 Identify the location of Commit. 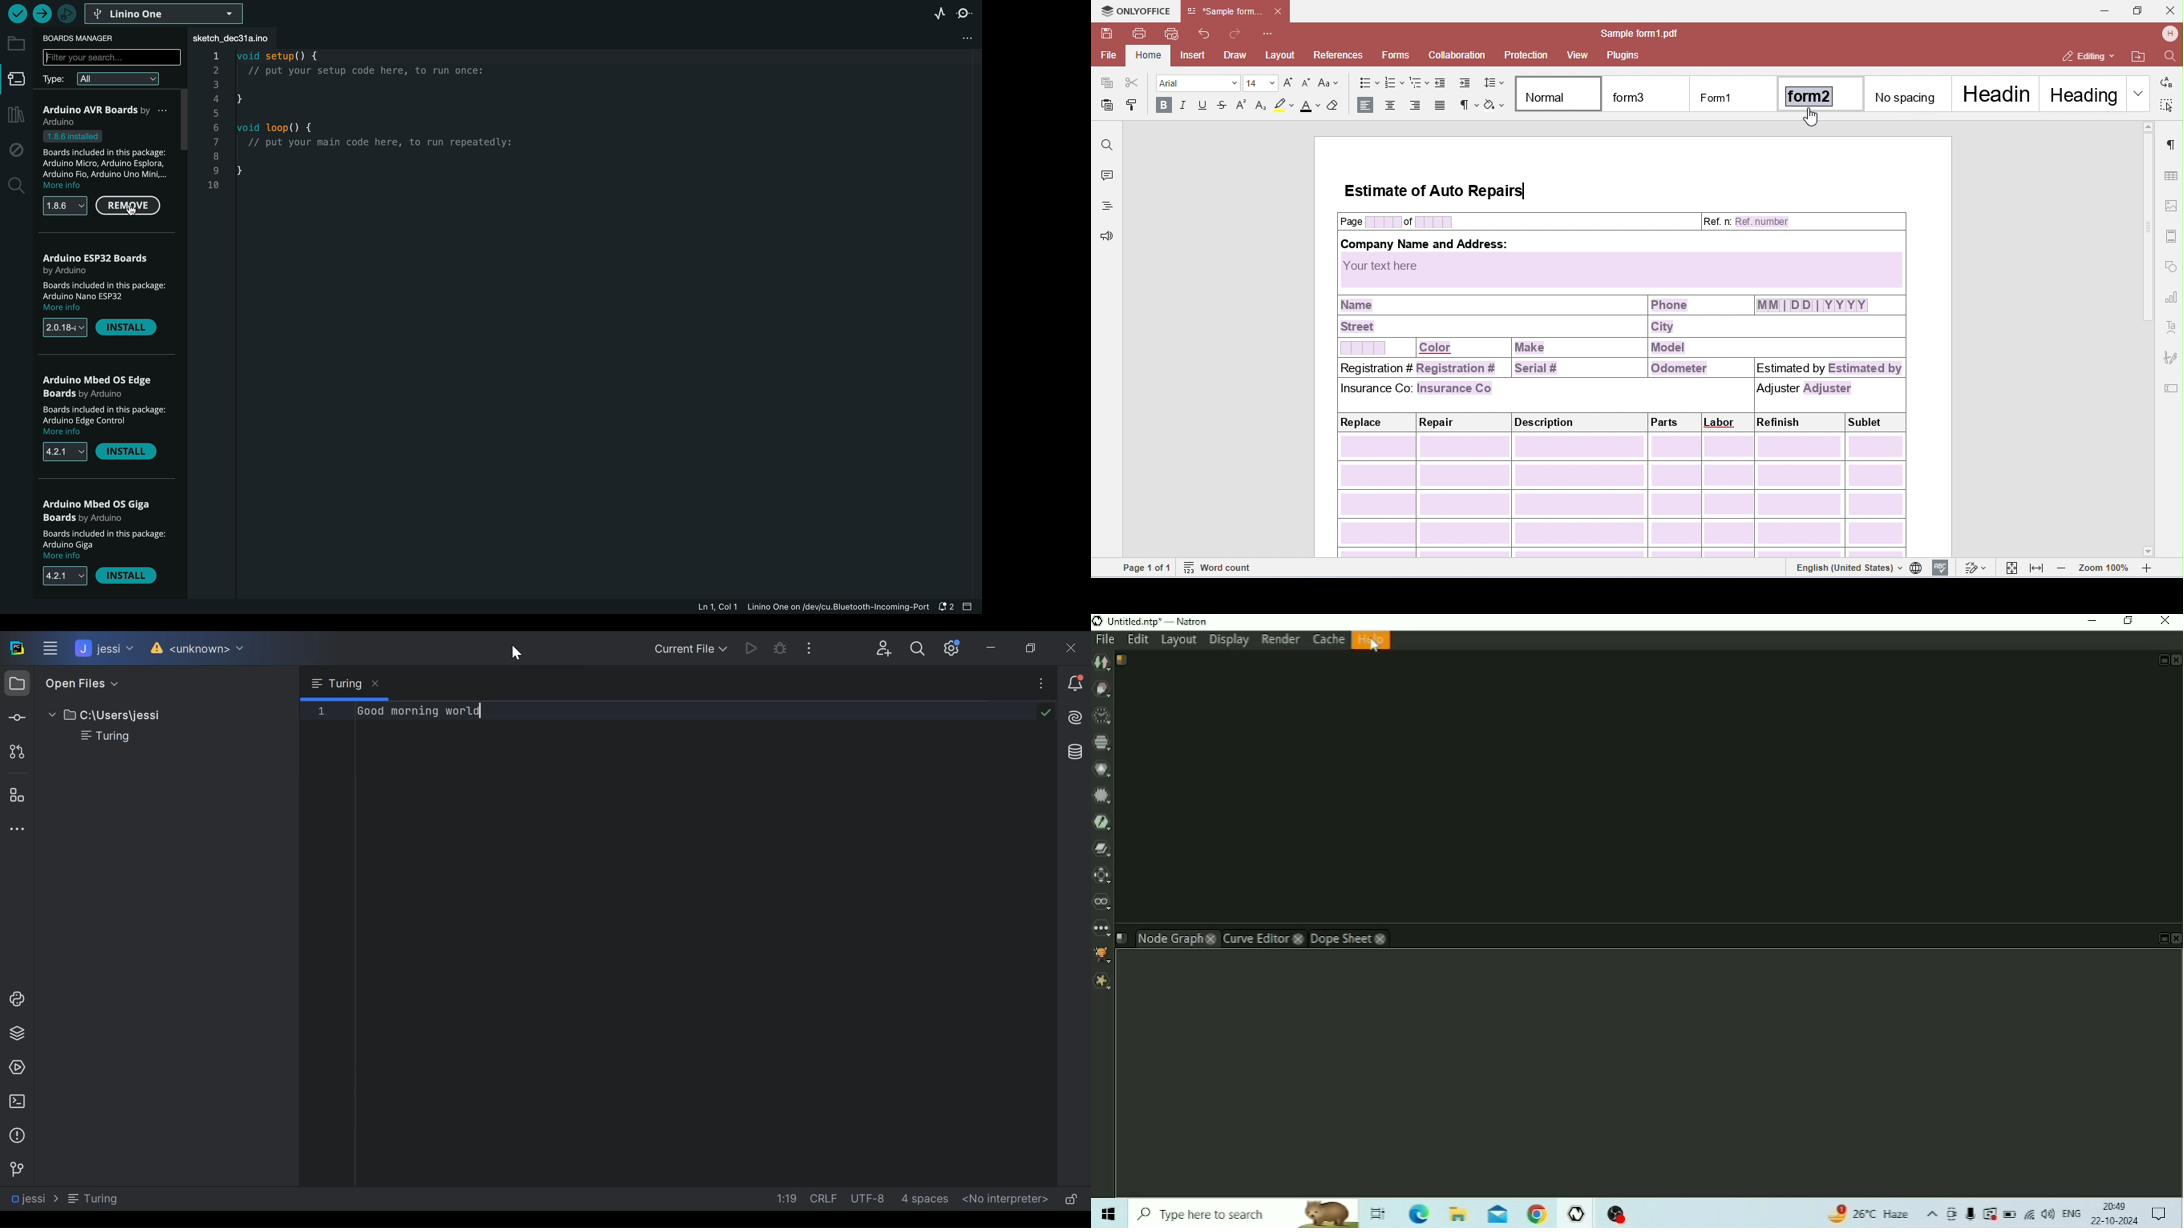
(16, 716).